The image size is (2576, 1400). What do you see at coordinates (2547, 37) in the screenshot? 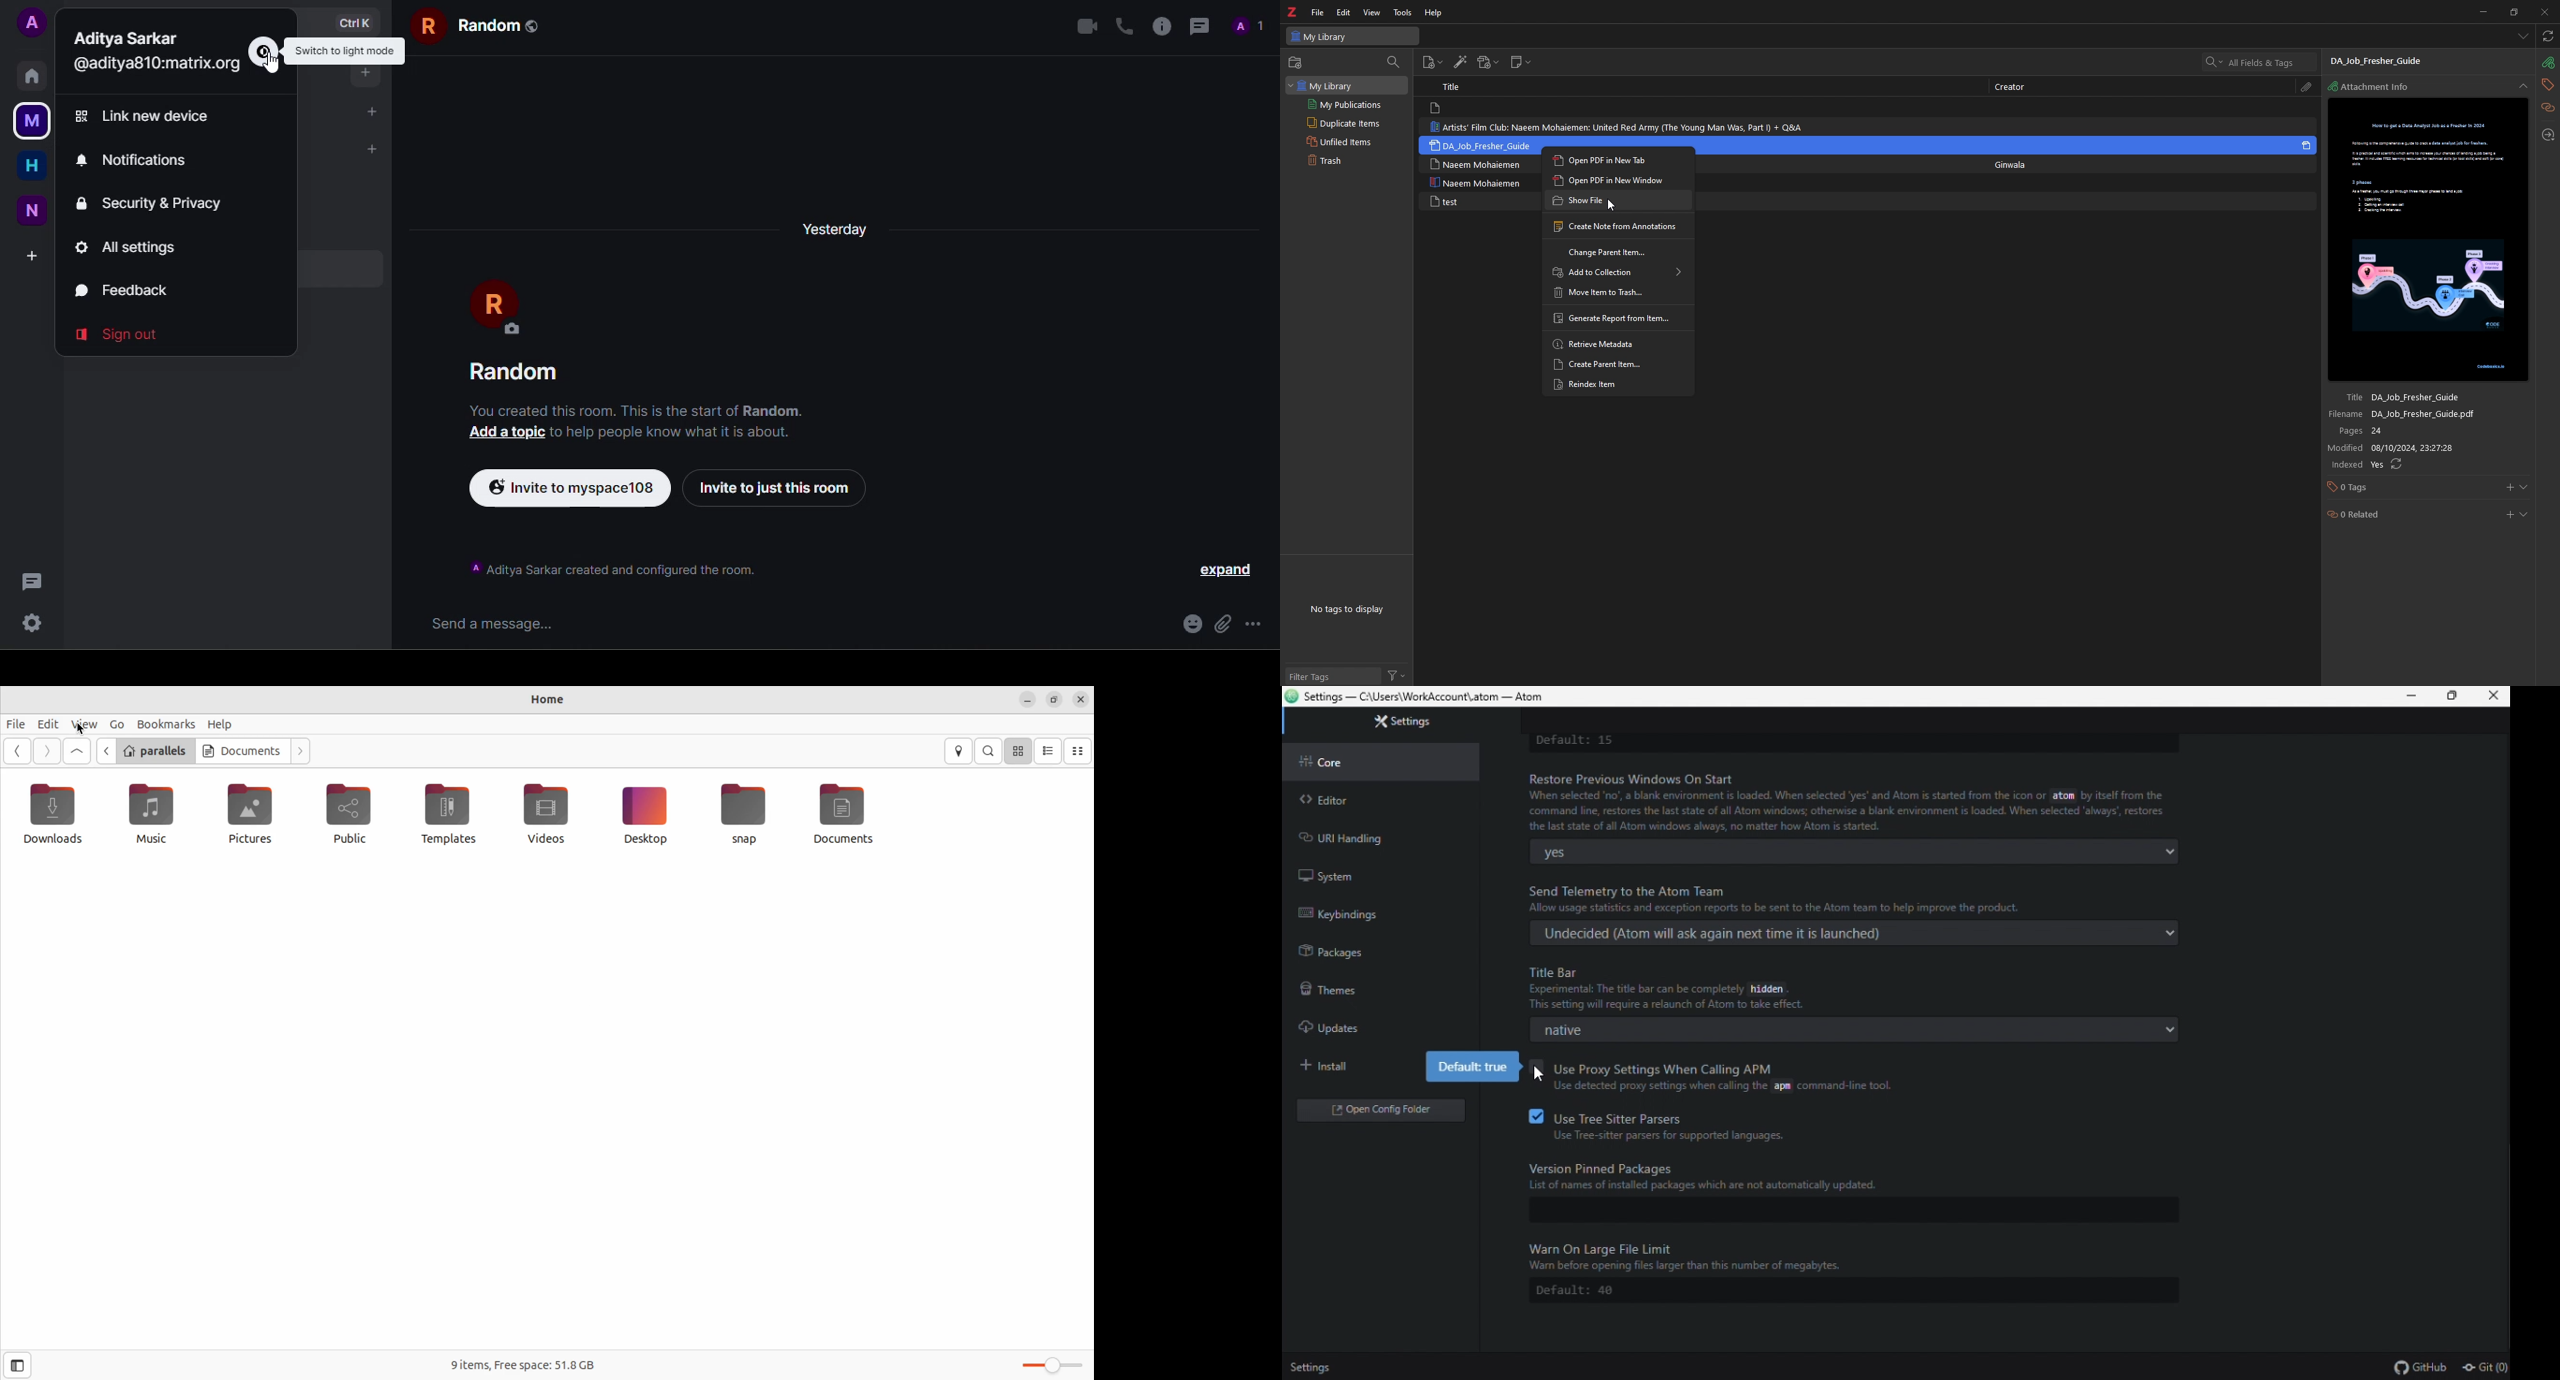
I see `sync with zotero.org` at bounding box center [2547, 37].